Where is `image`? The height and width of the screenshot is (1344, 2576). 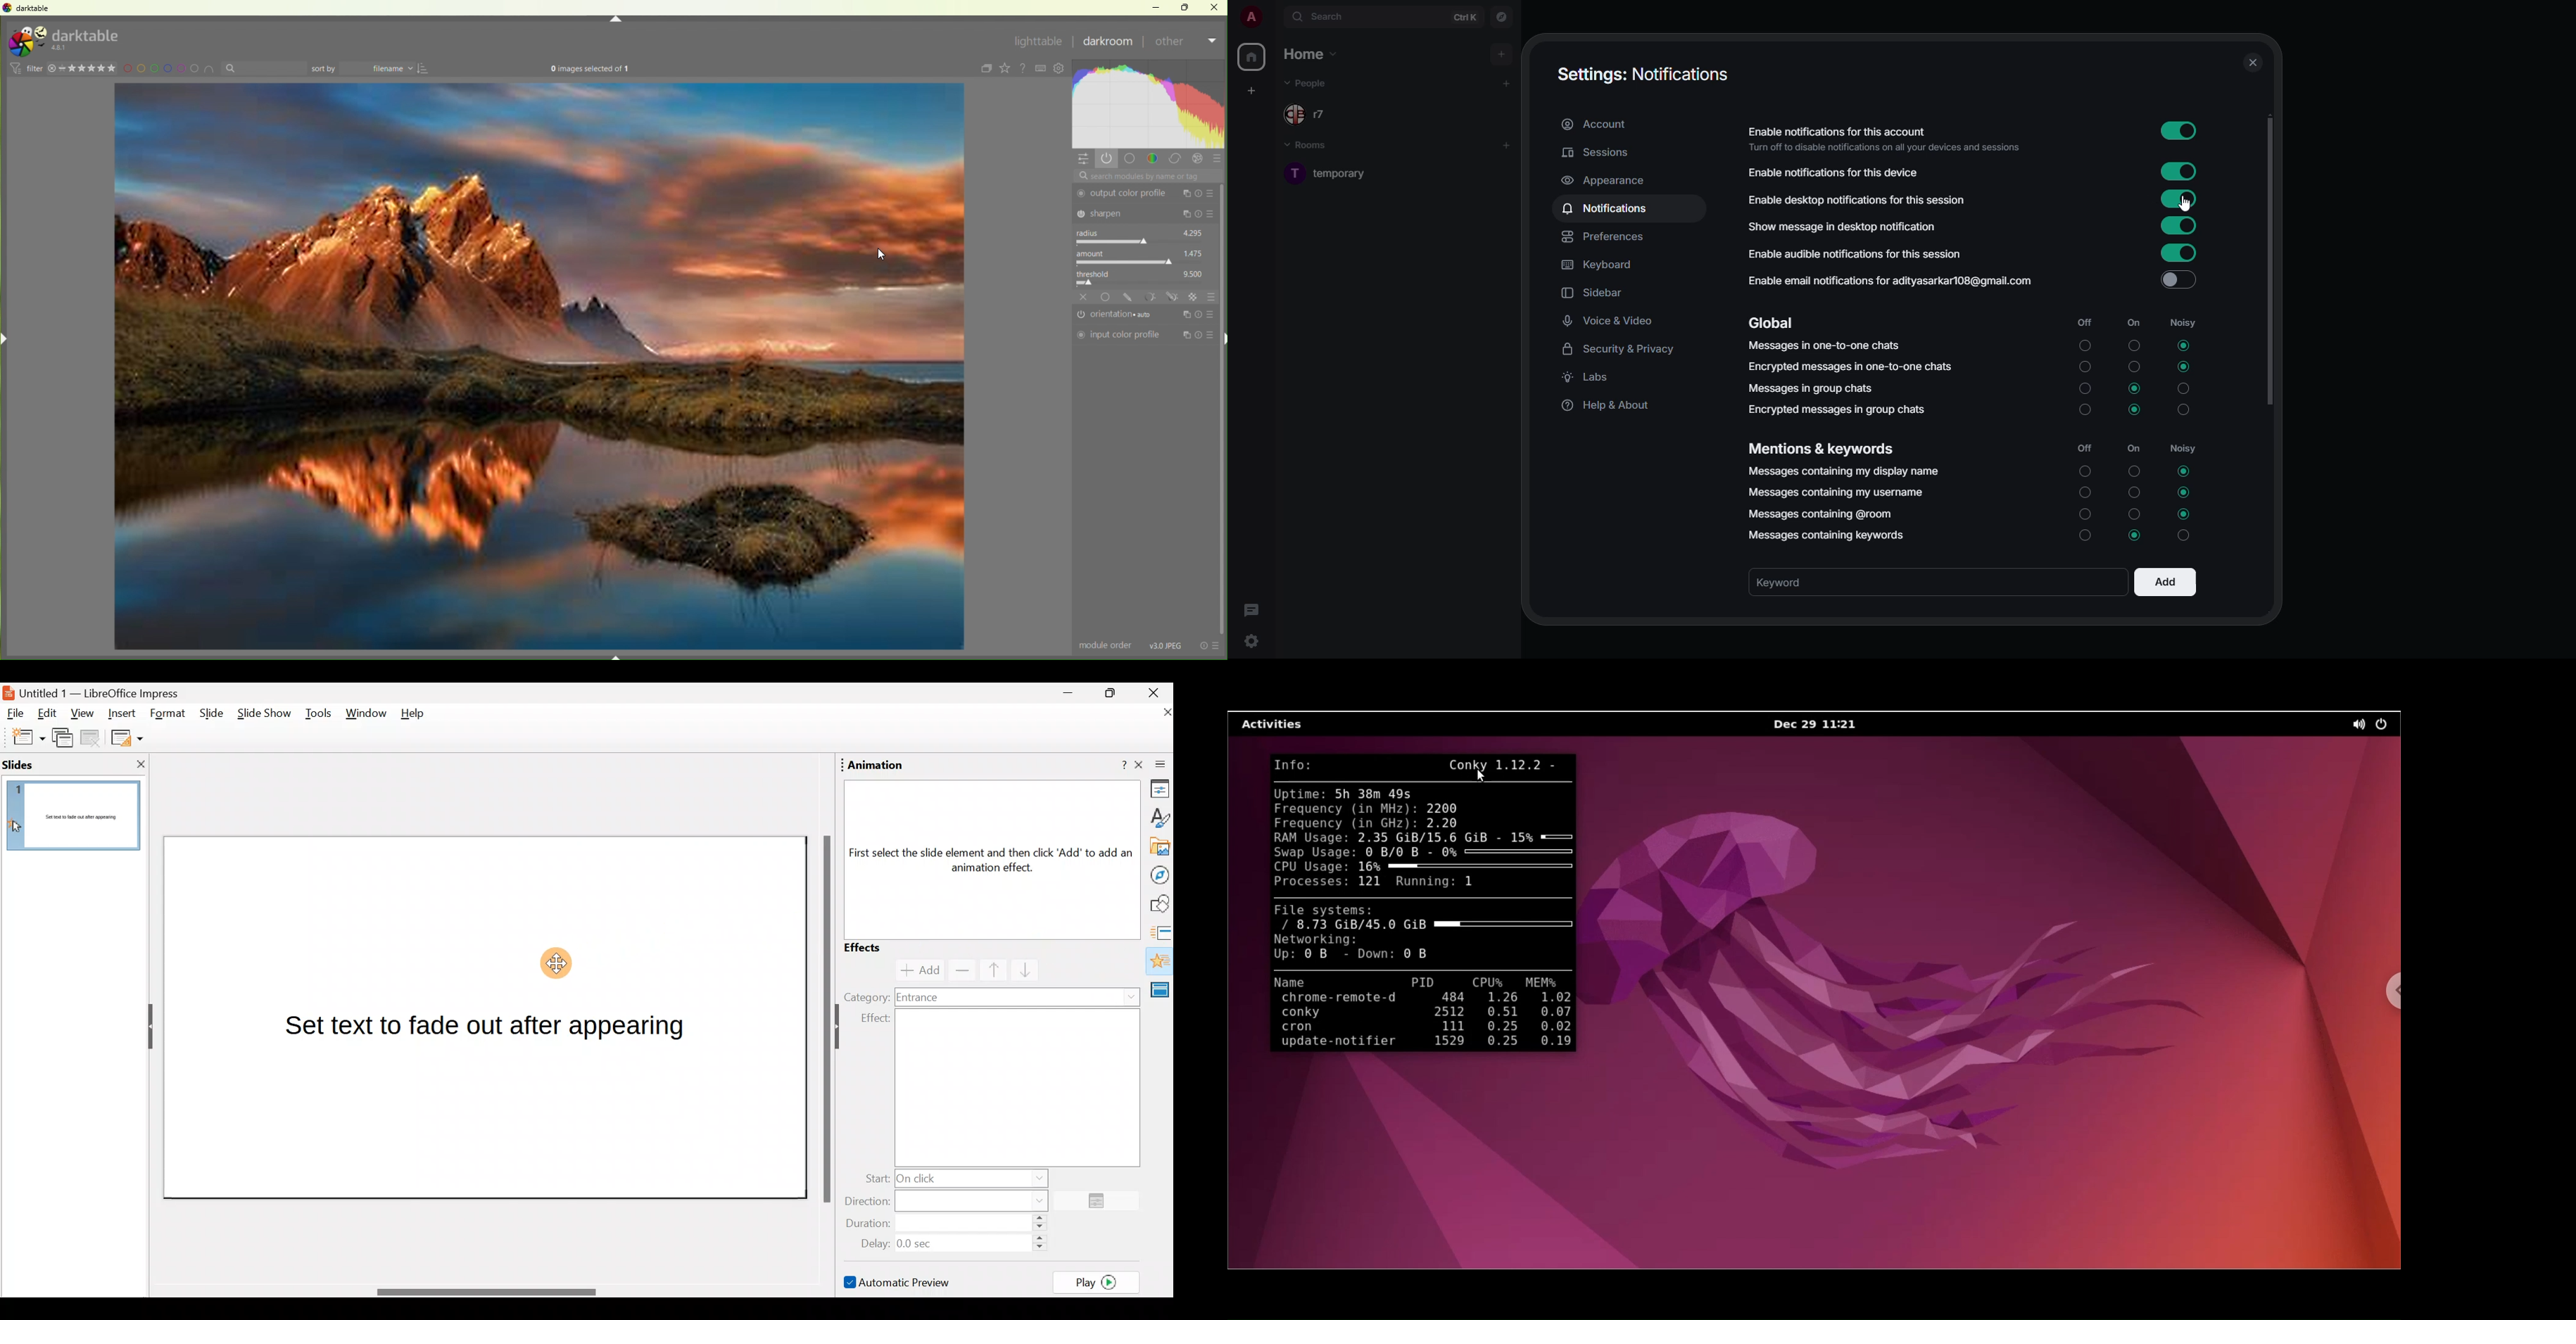
image is located at coordinates (540, 368).